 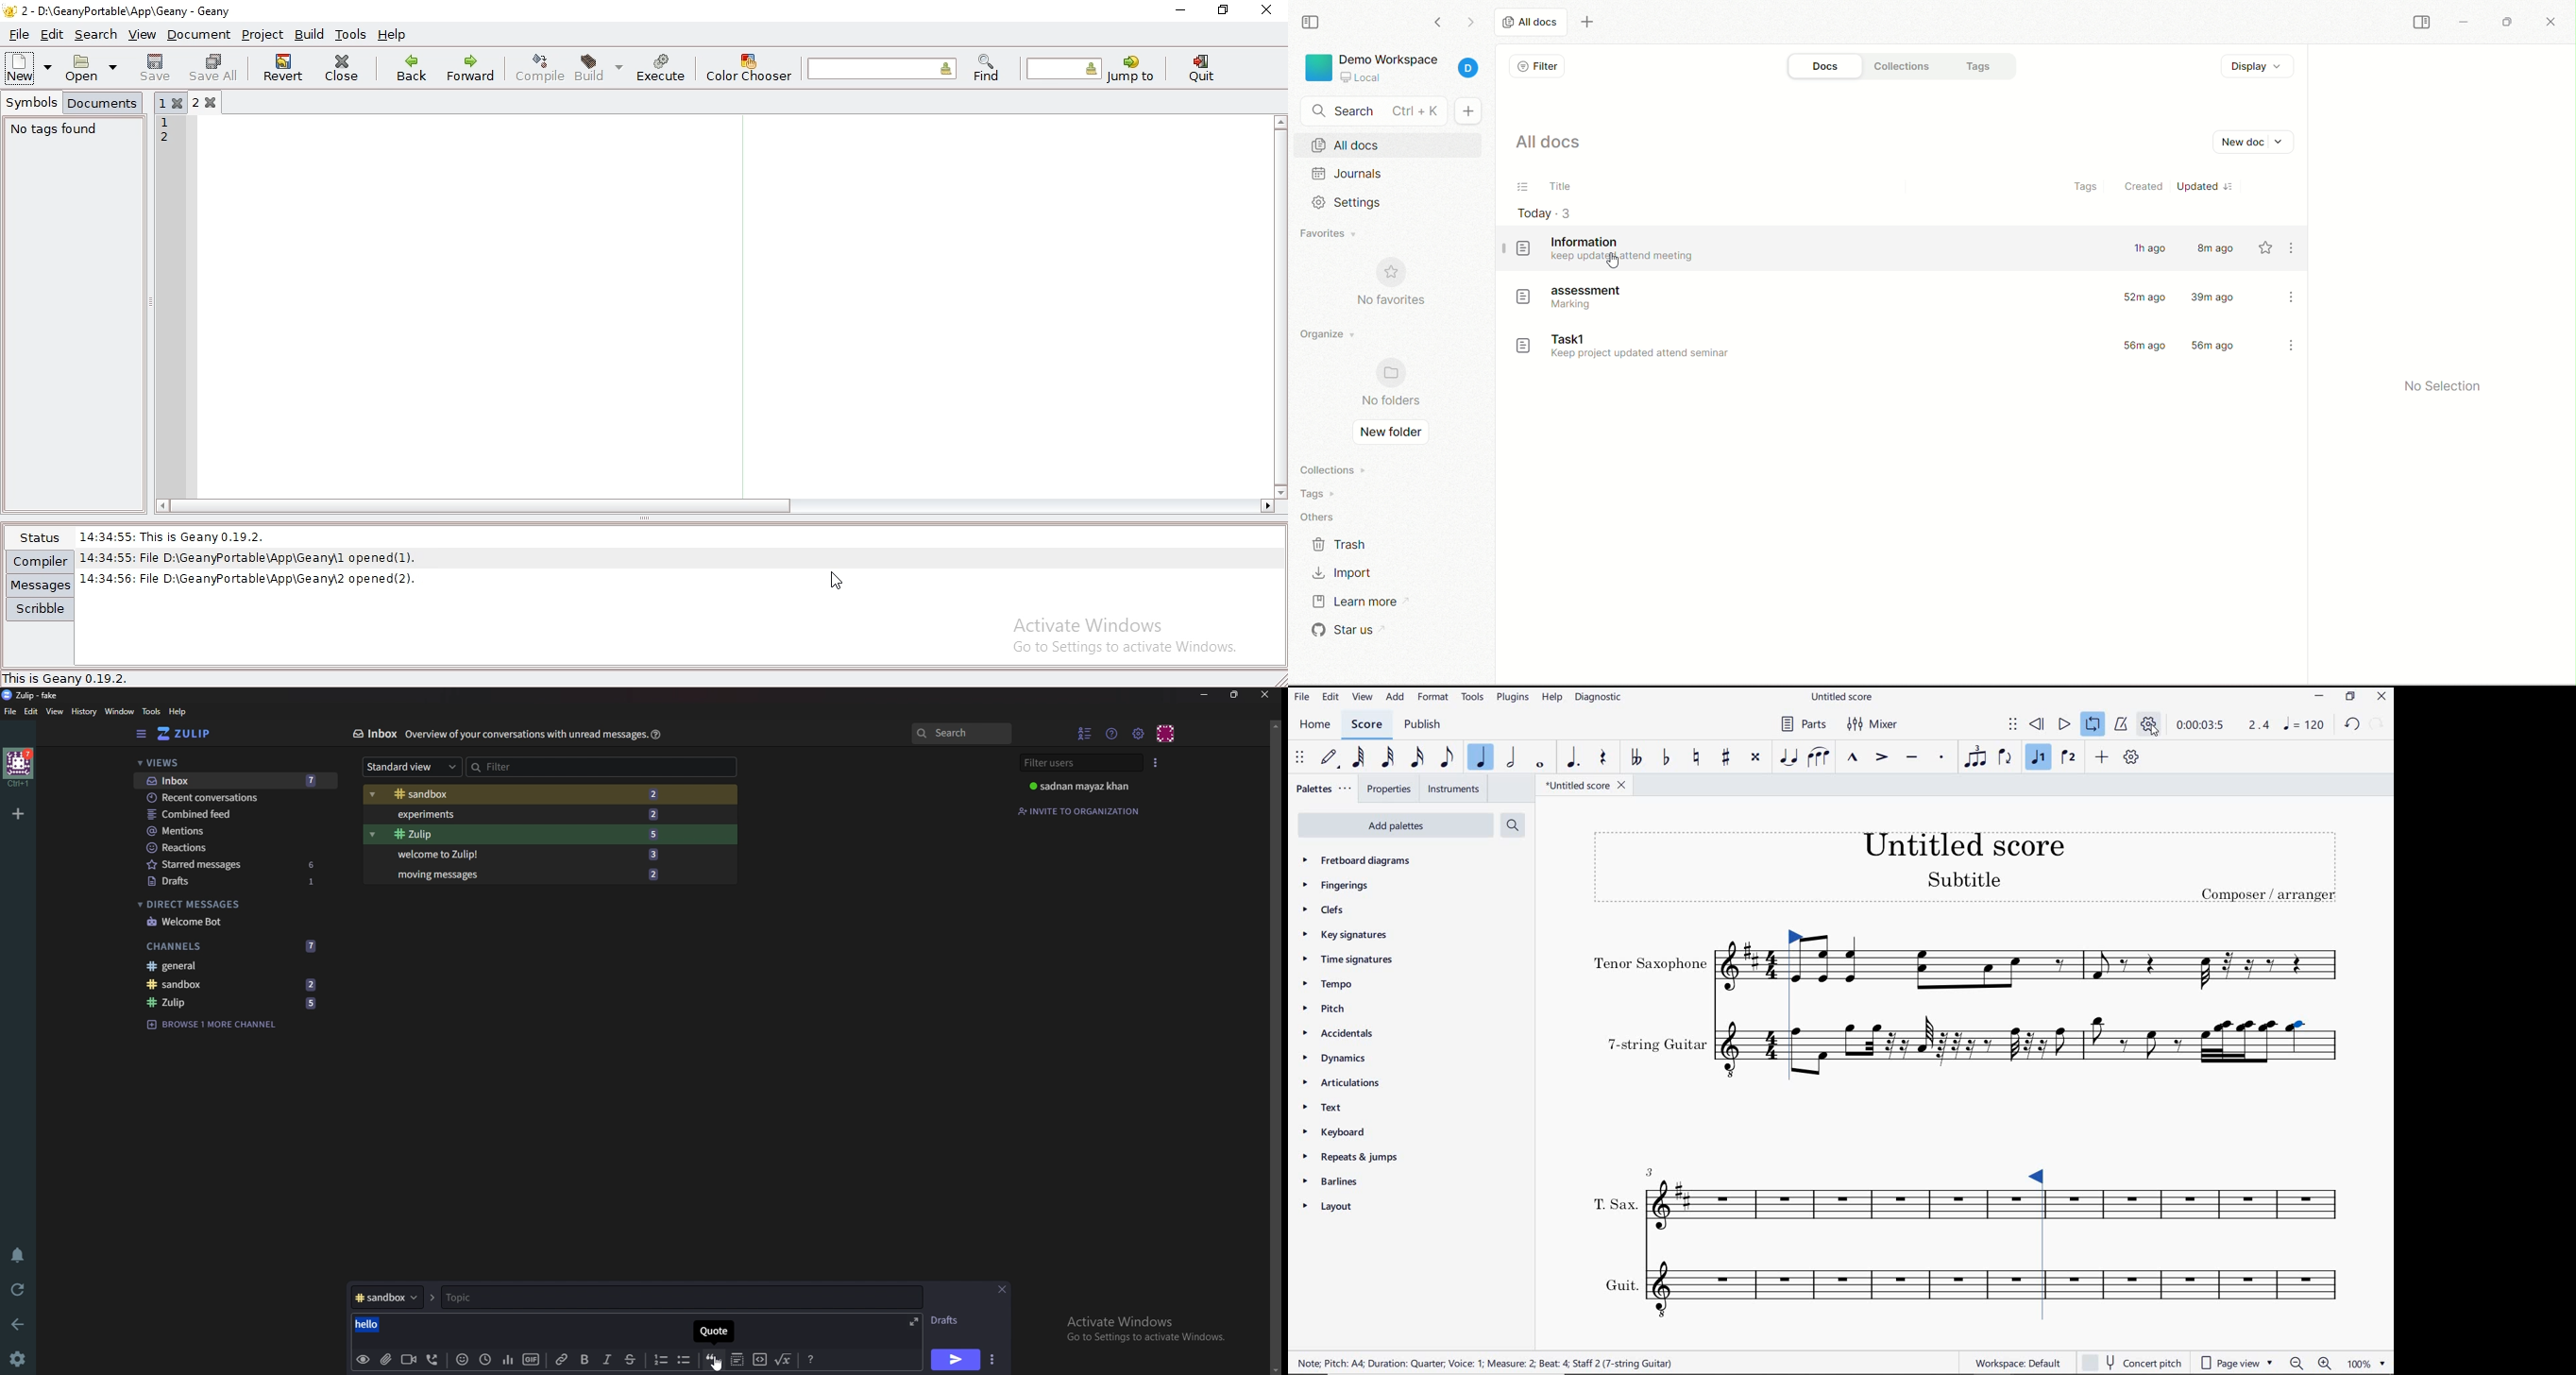 I want to click on INSTRUMENT: TENOR SAXOPHONE, so click(x=1680, y=963).